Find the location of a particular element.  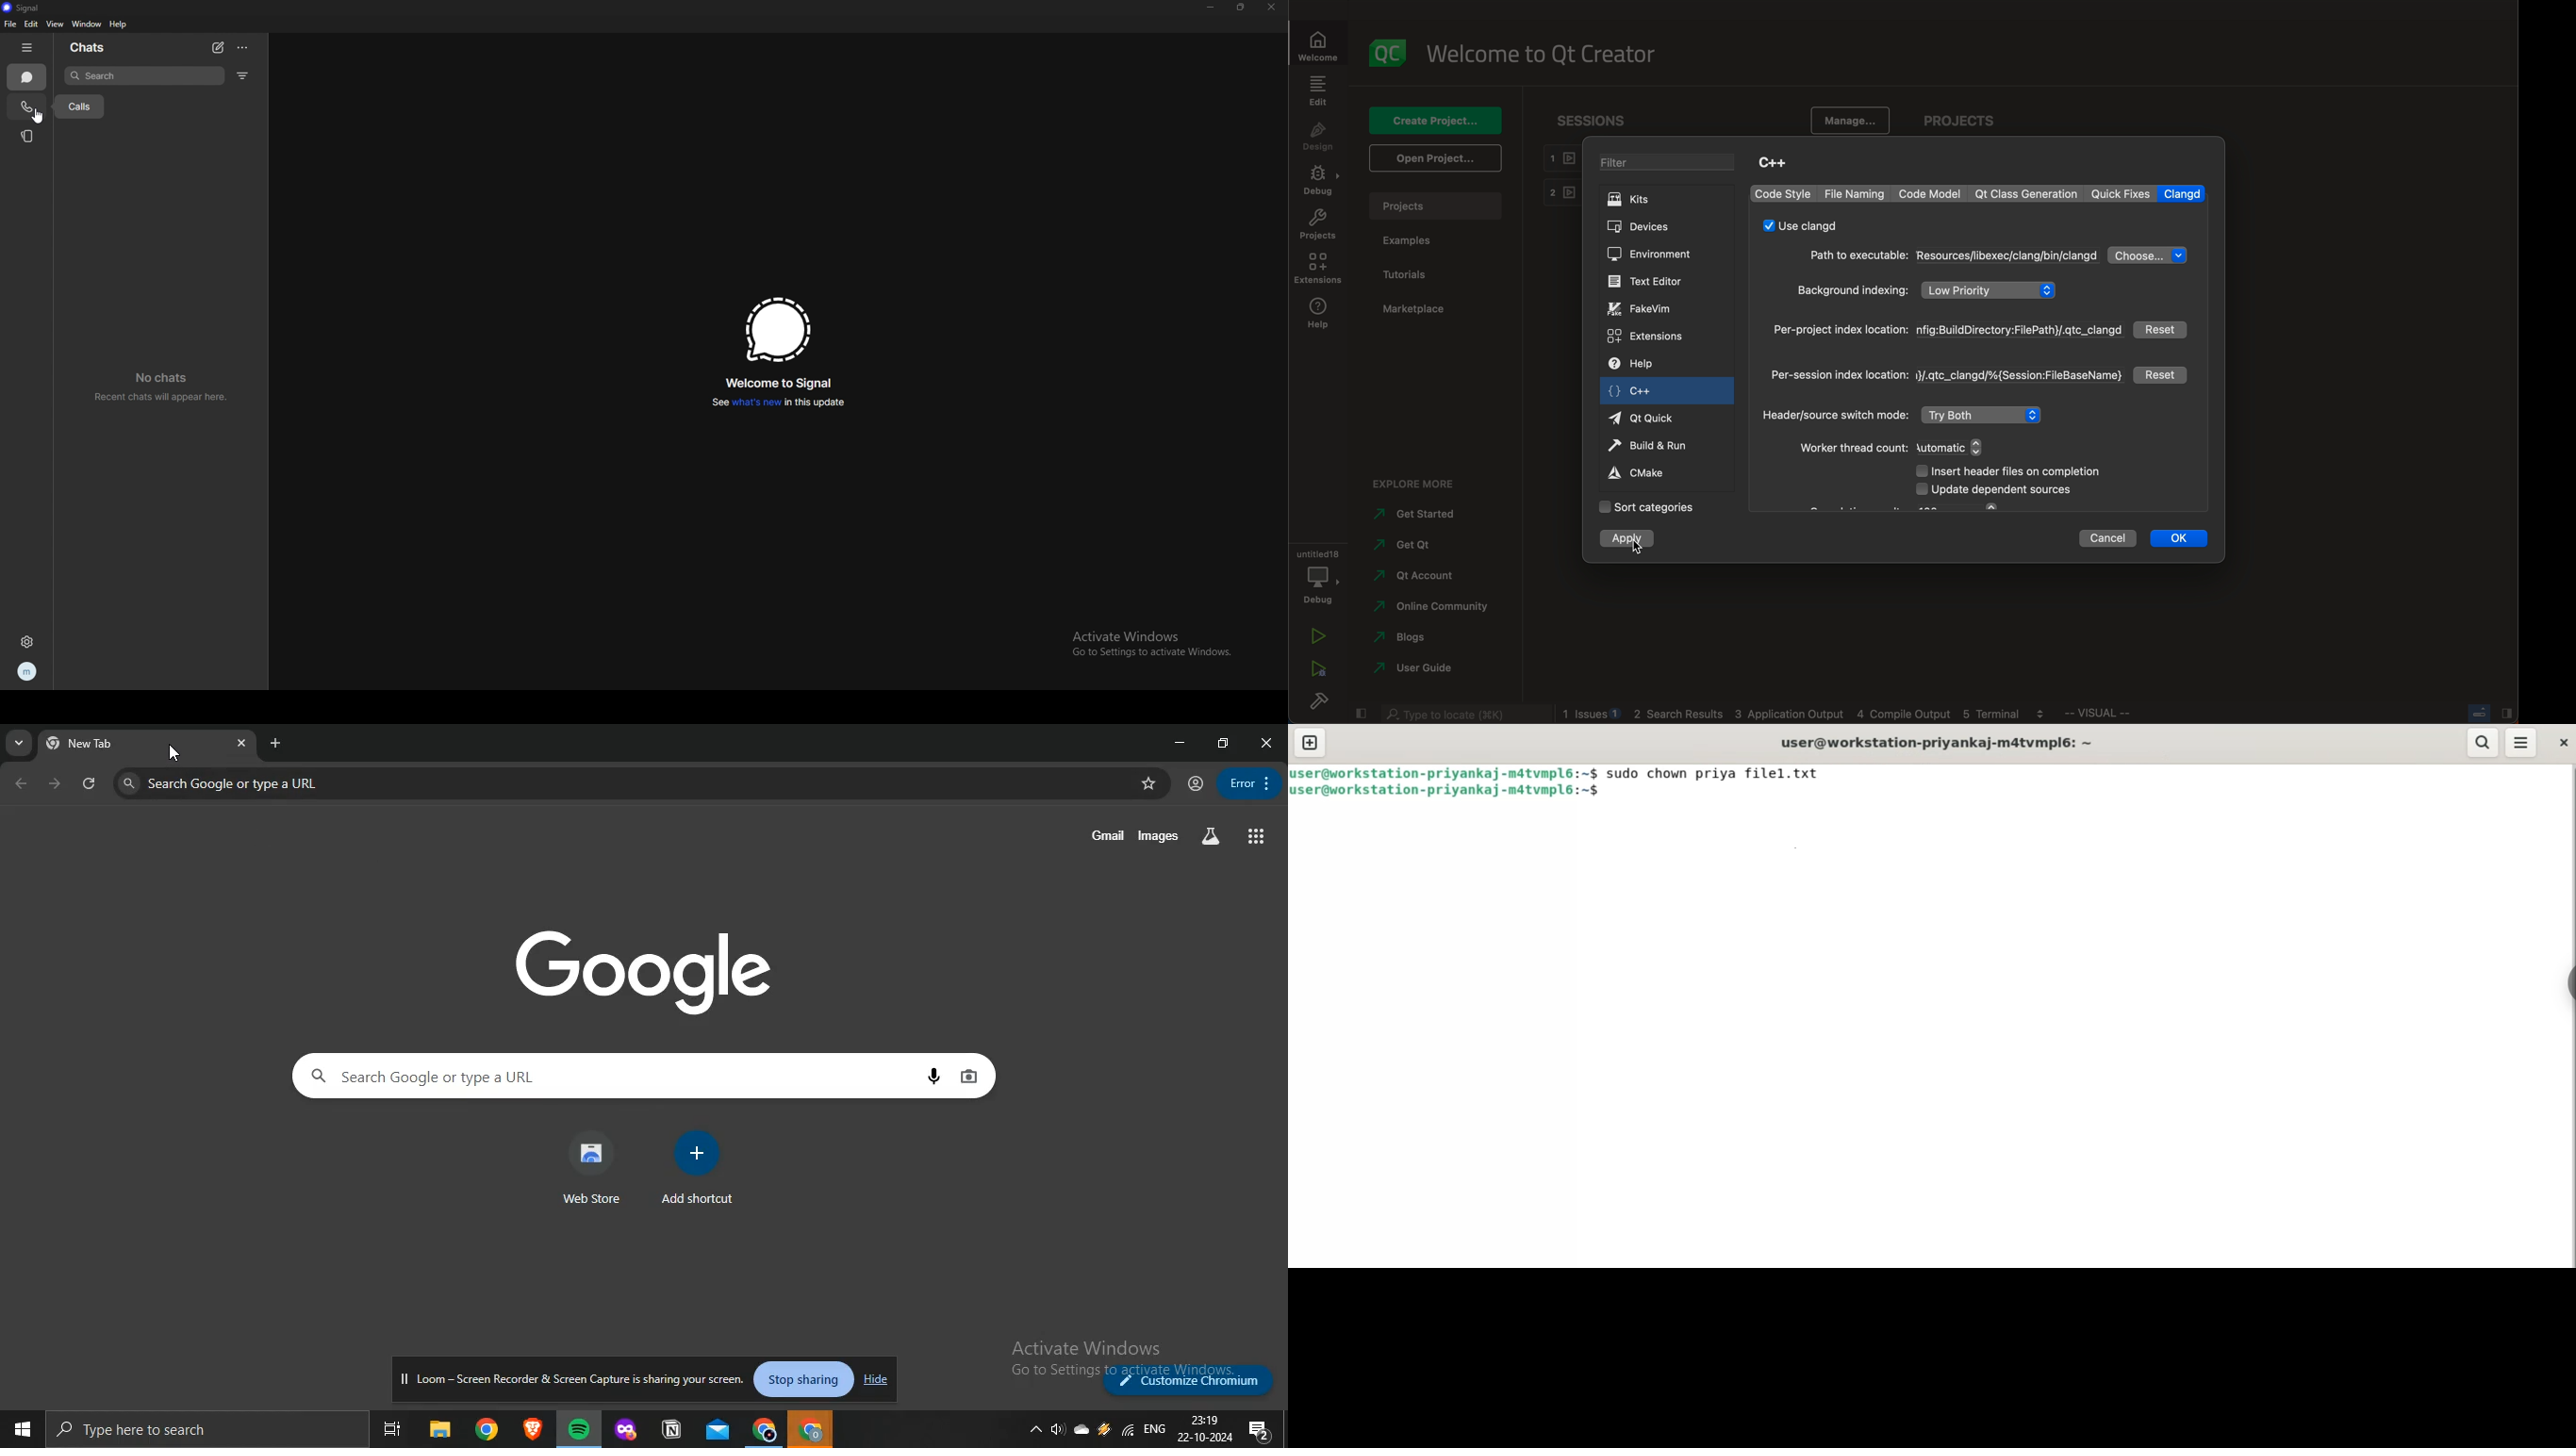

image search is located at coordinates (973, 1076).